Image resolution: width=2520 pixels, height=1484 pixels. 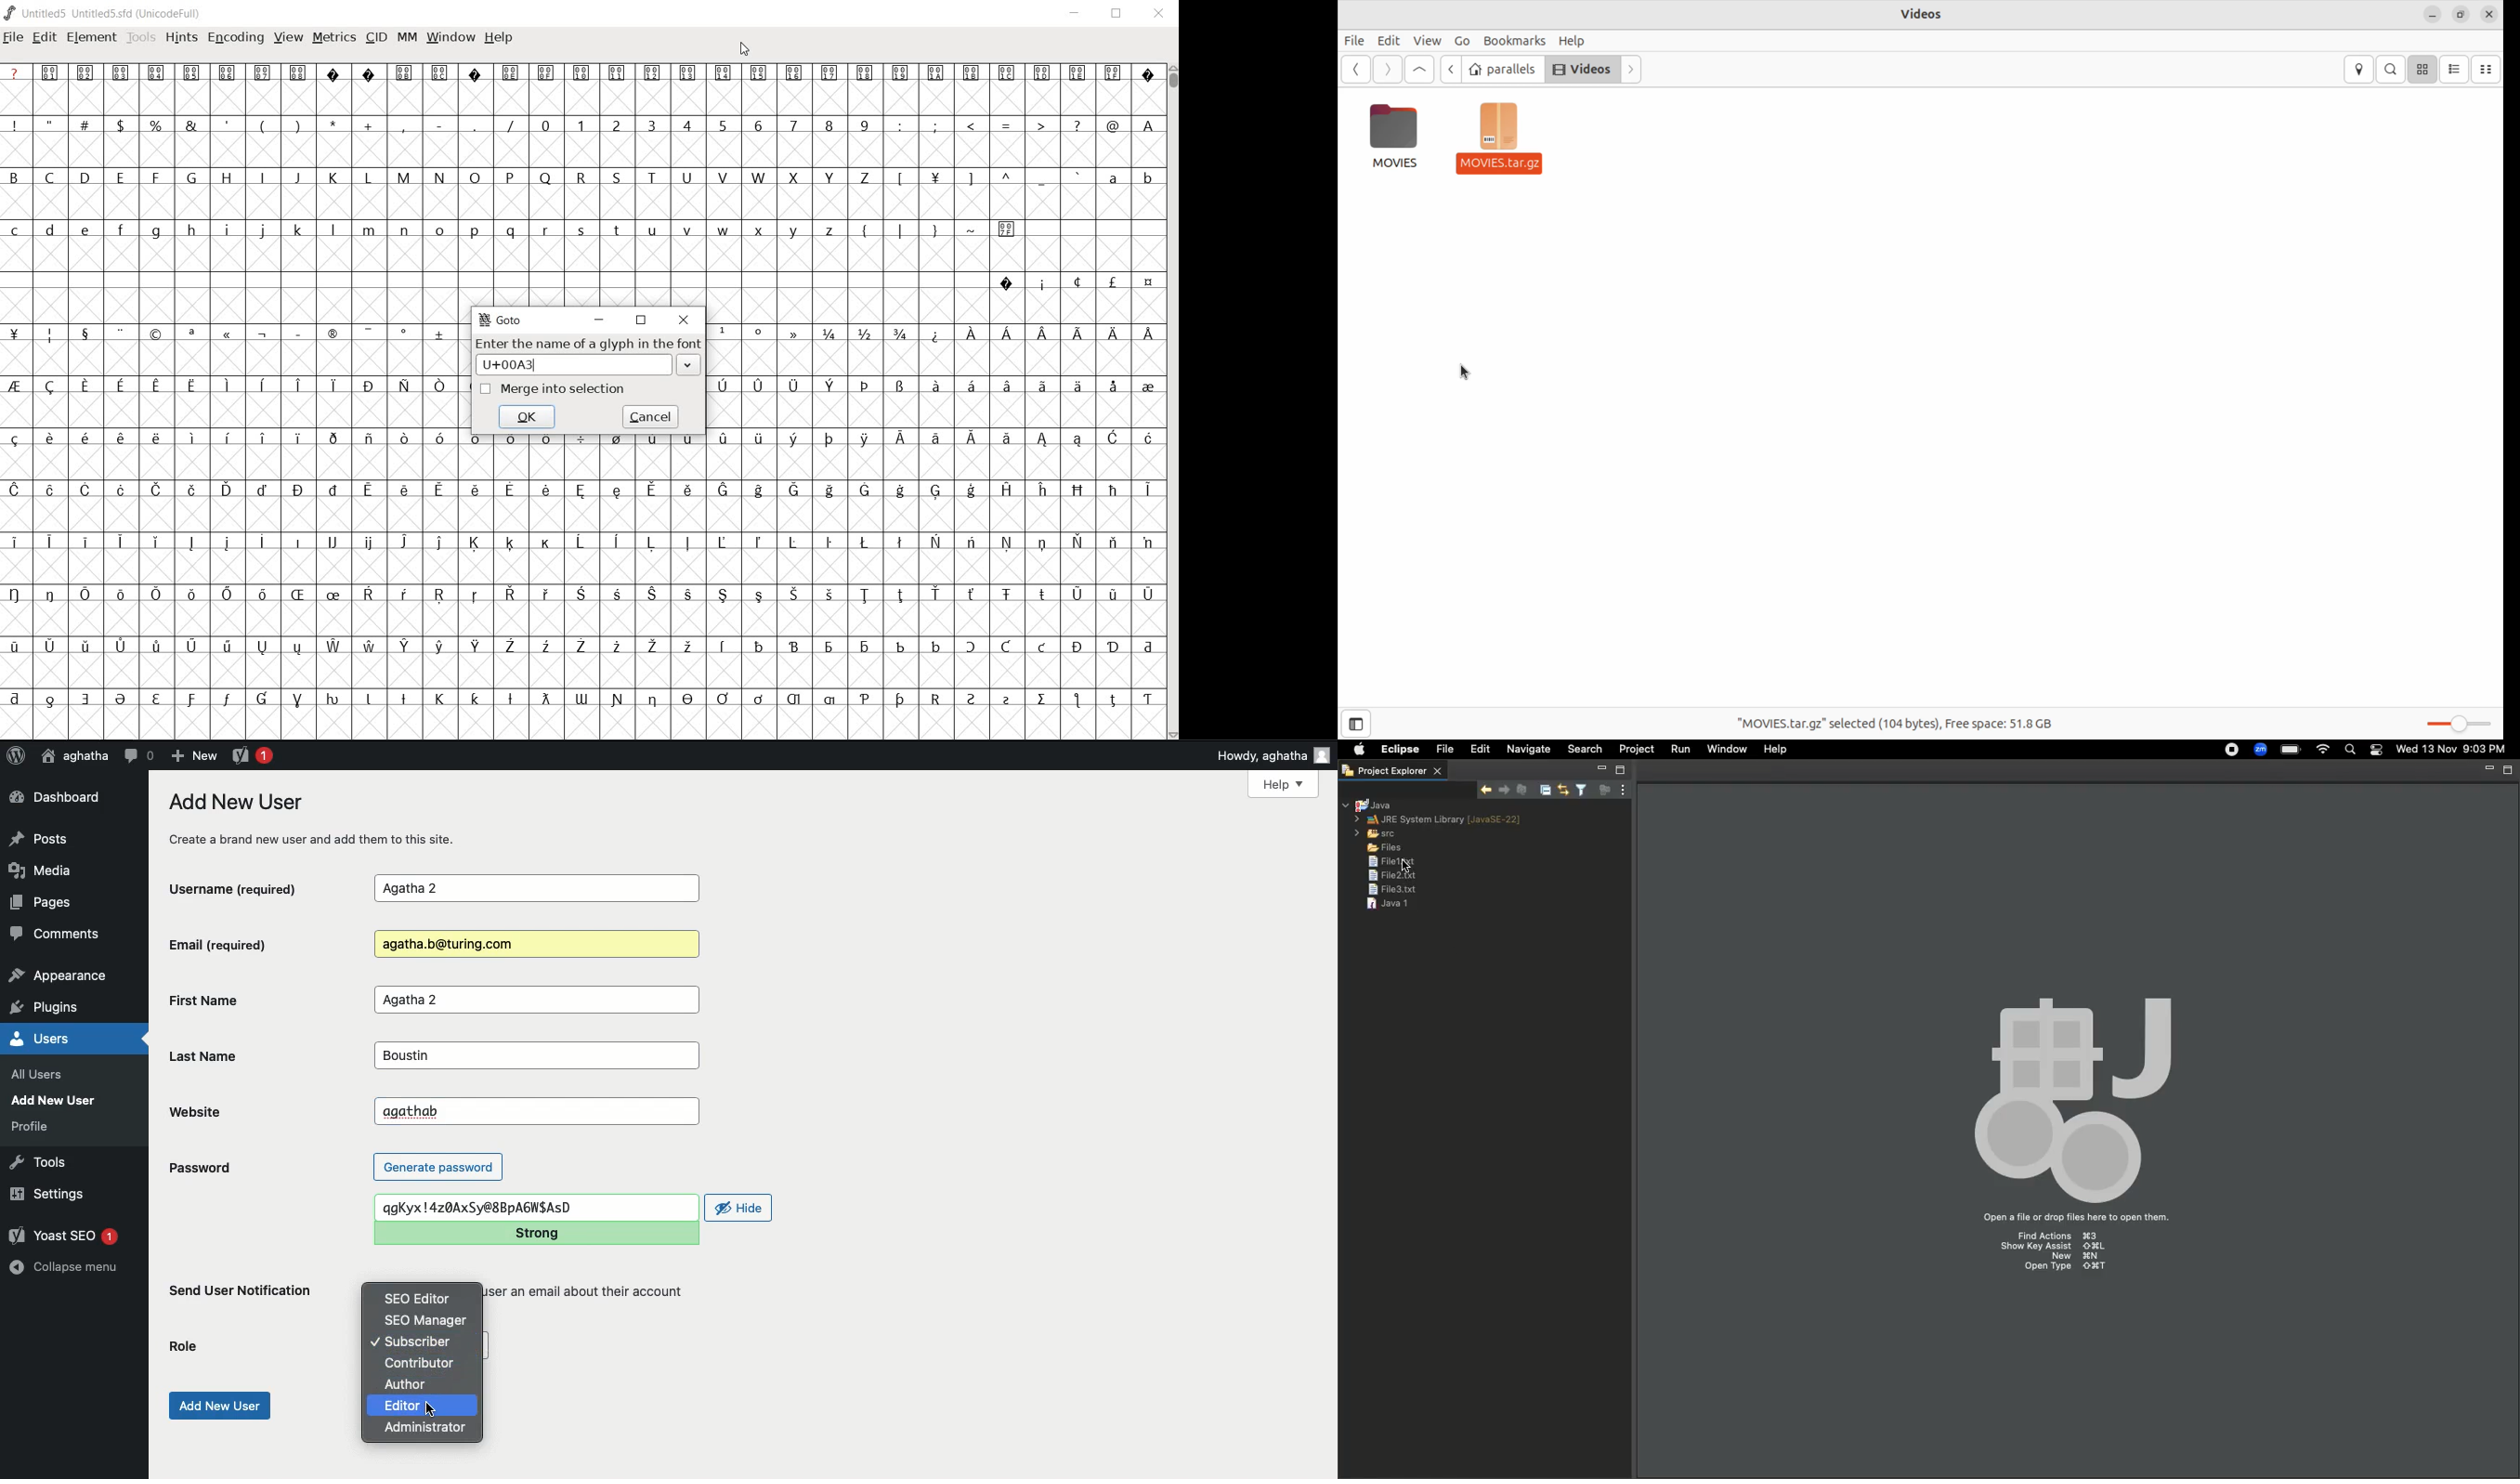 I want to click on Symbol, so click(x=830, y=647).